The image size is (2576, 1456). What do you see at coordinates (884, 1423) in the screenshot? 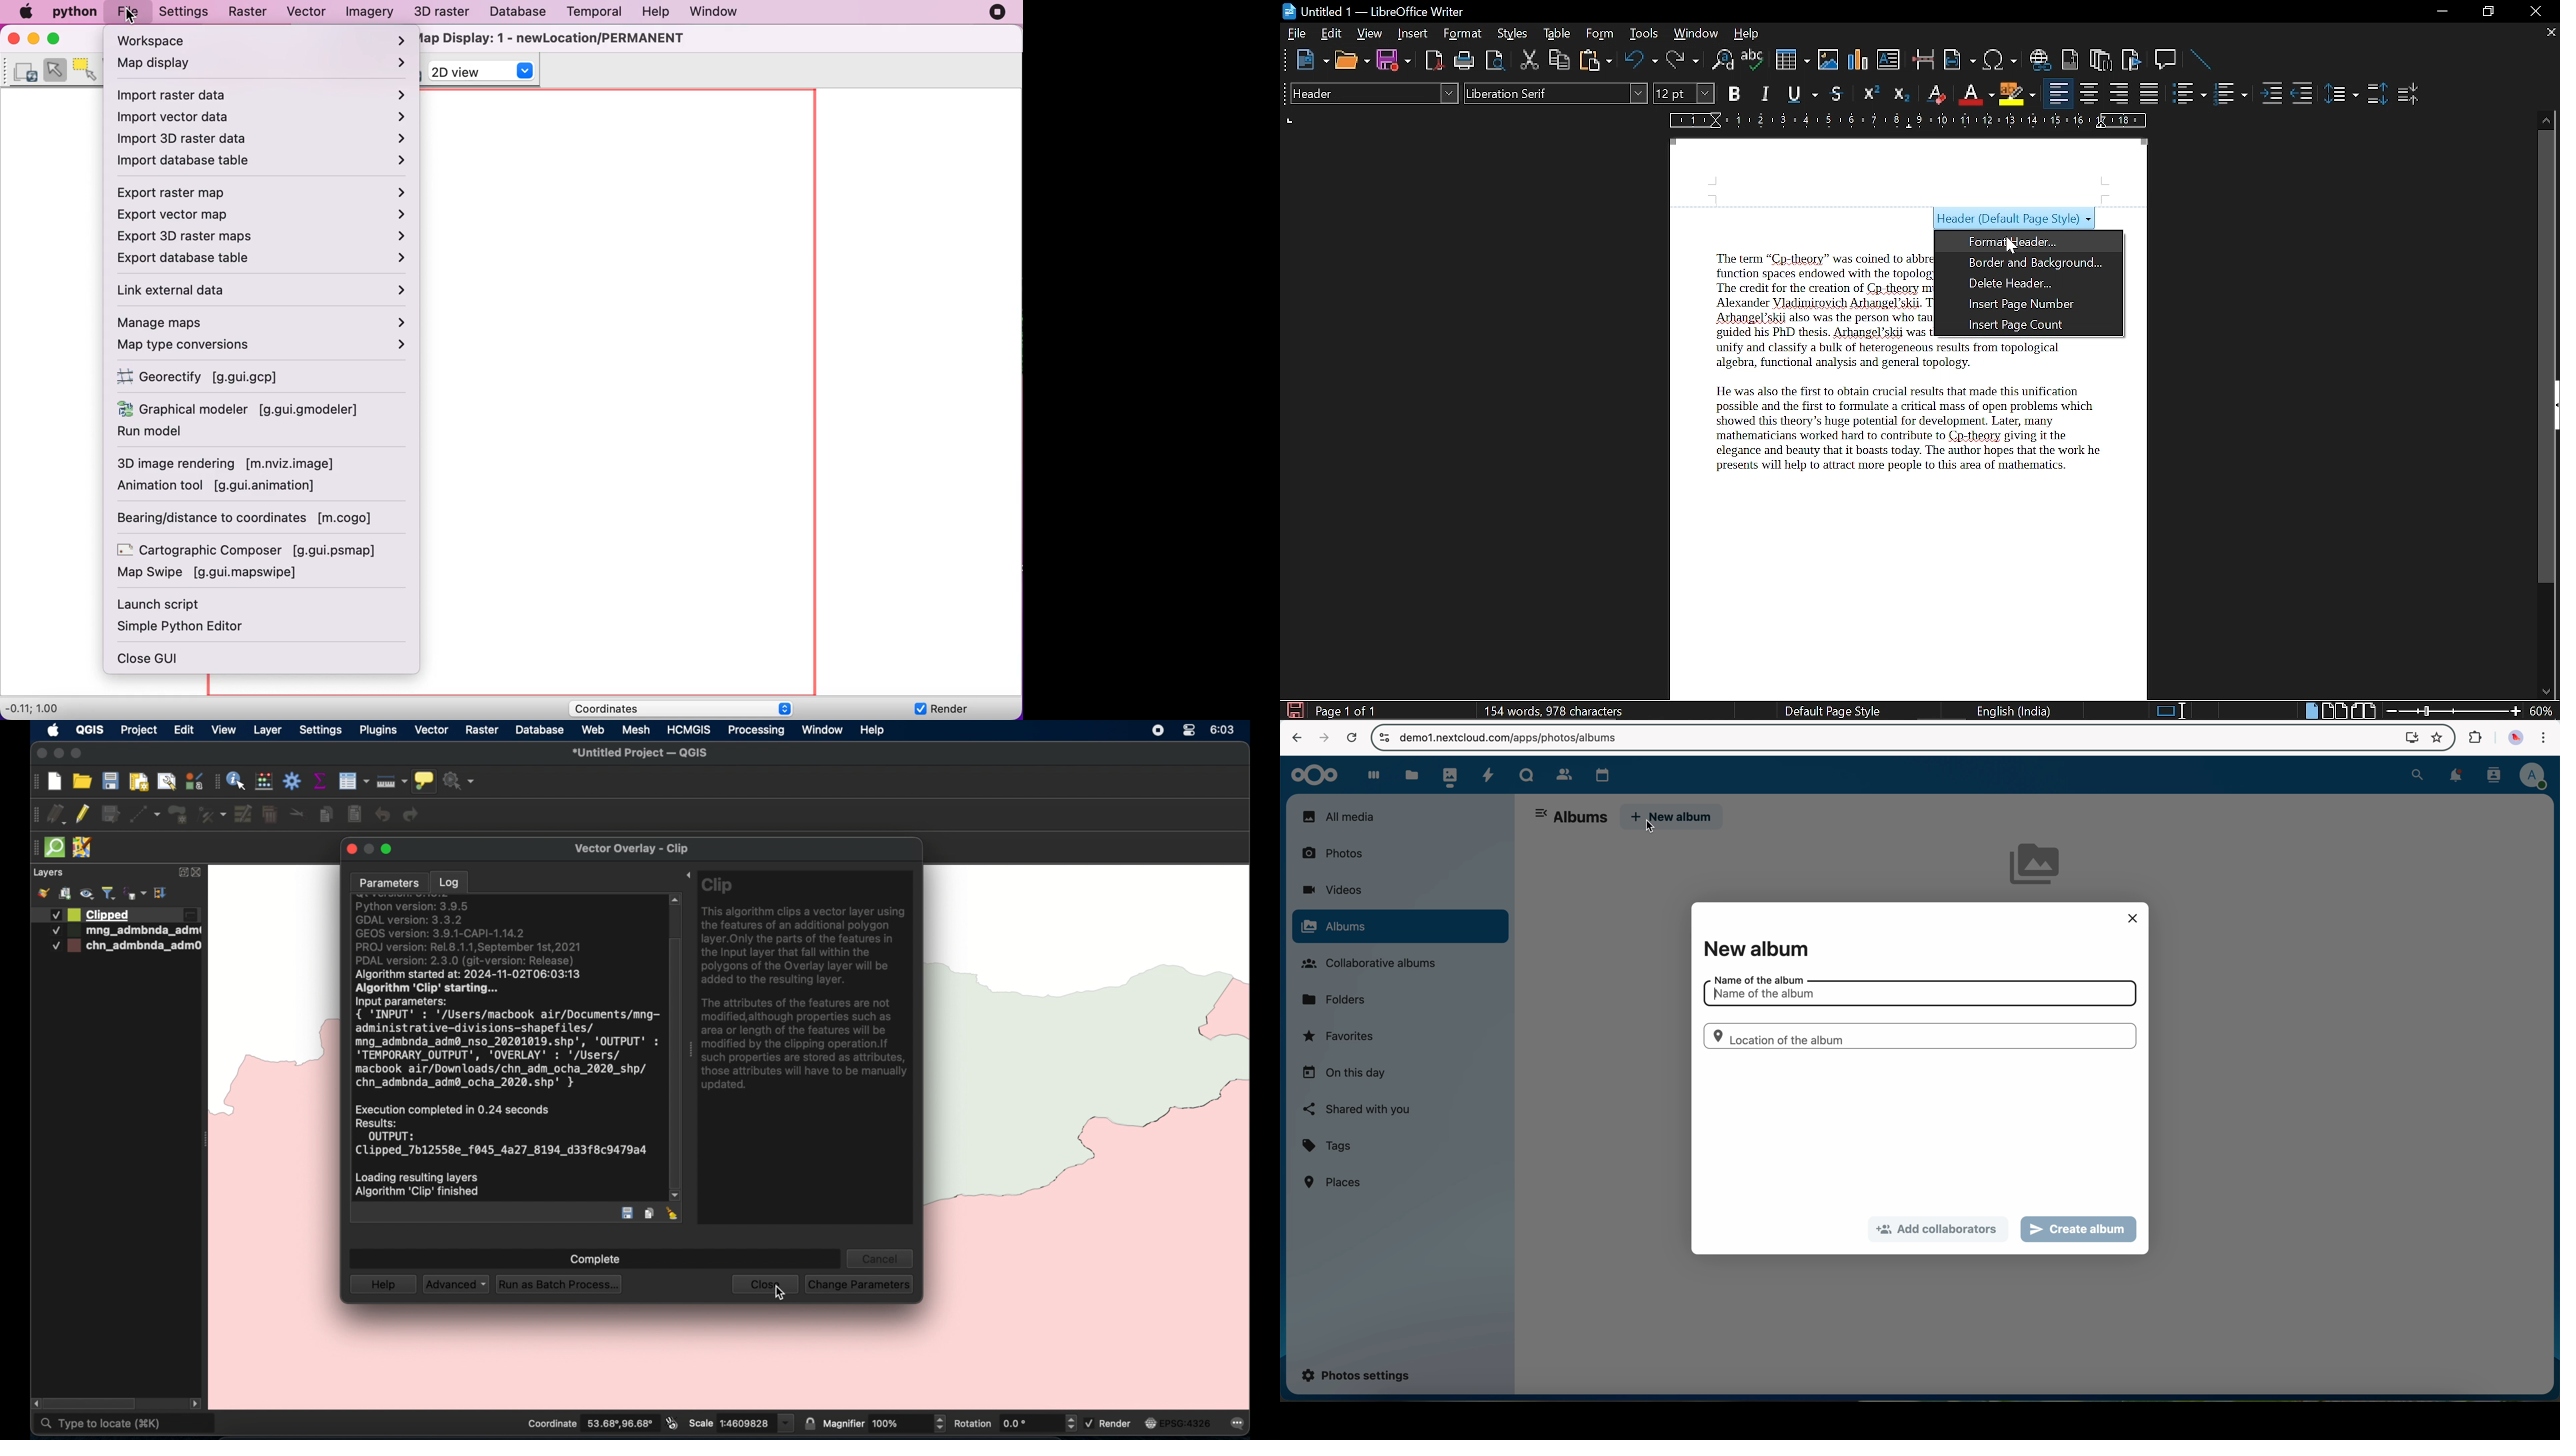
I see `magnifier` at bounding box center [884, 1423].